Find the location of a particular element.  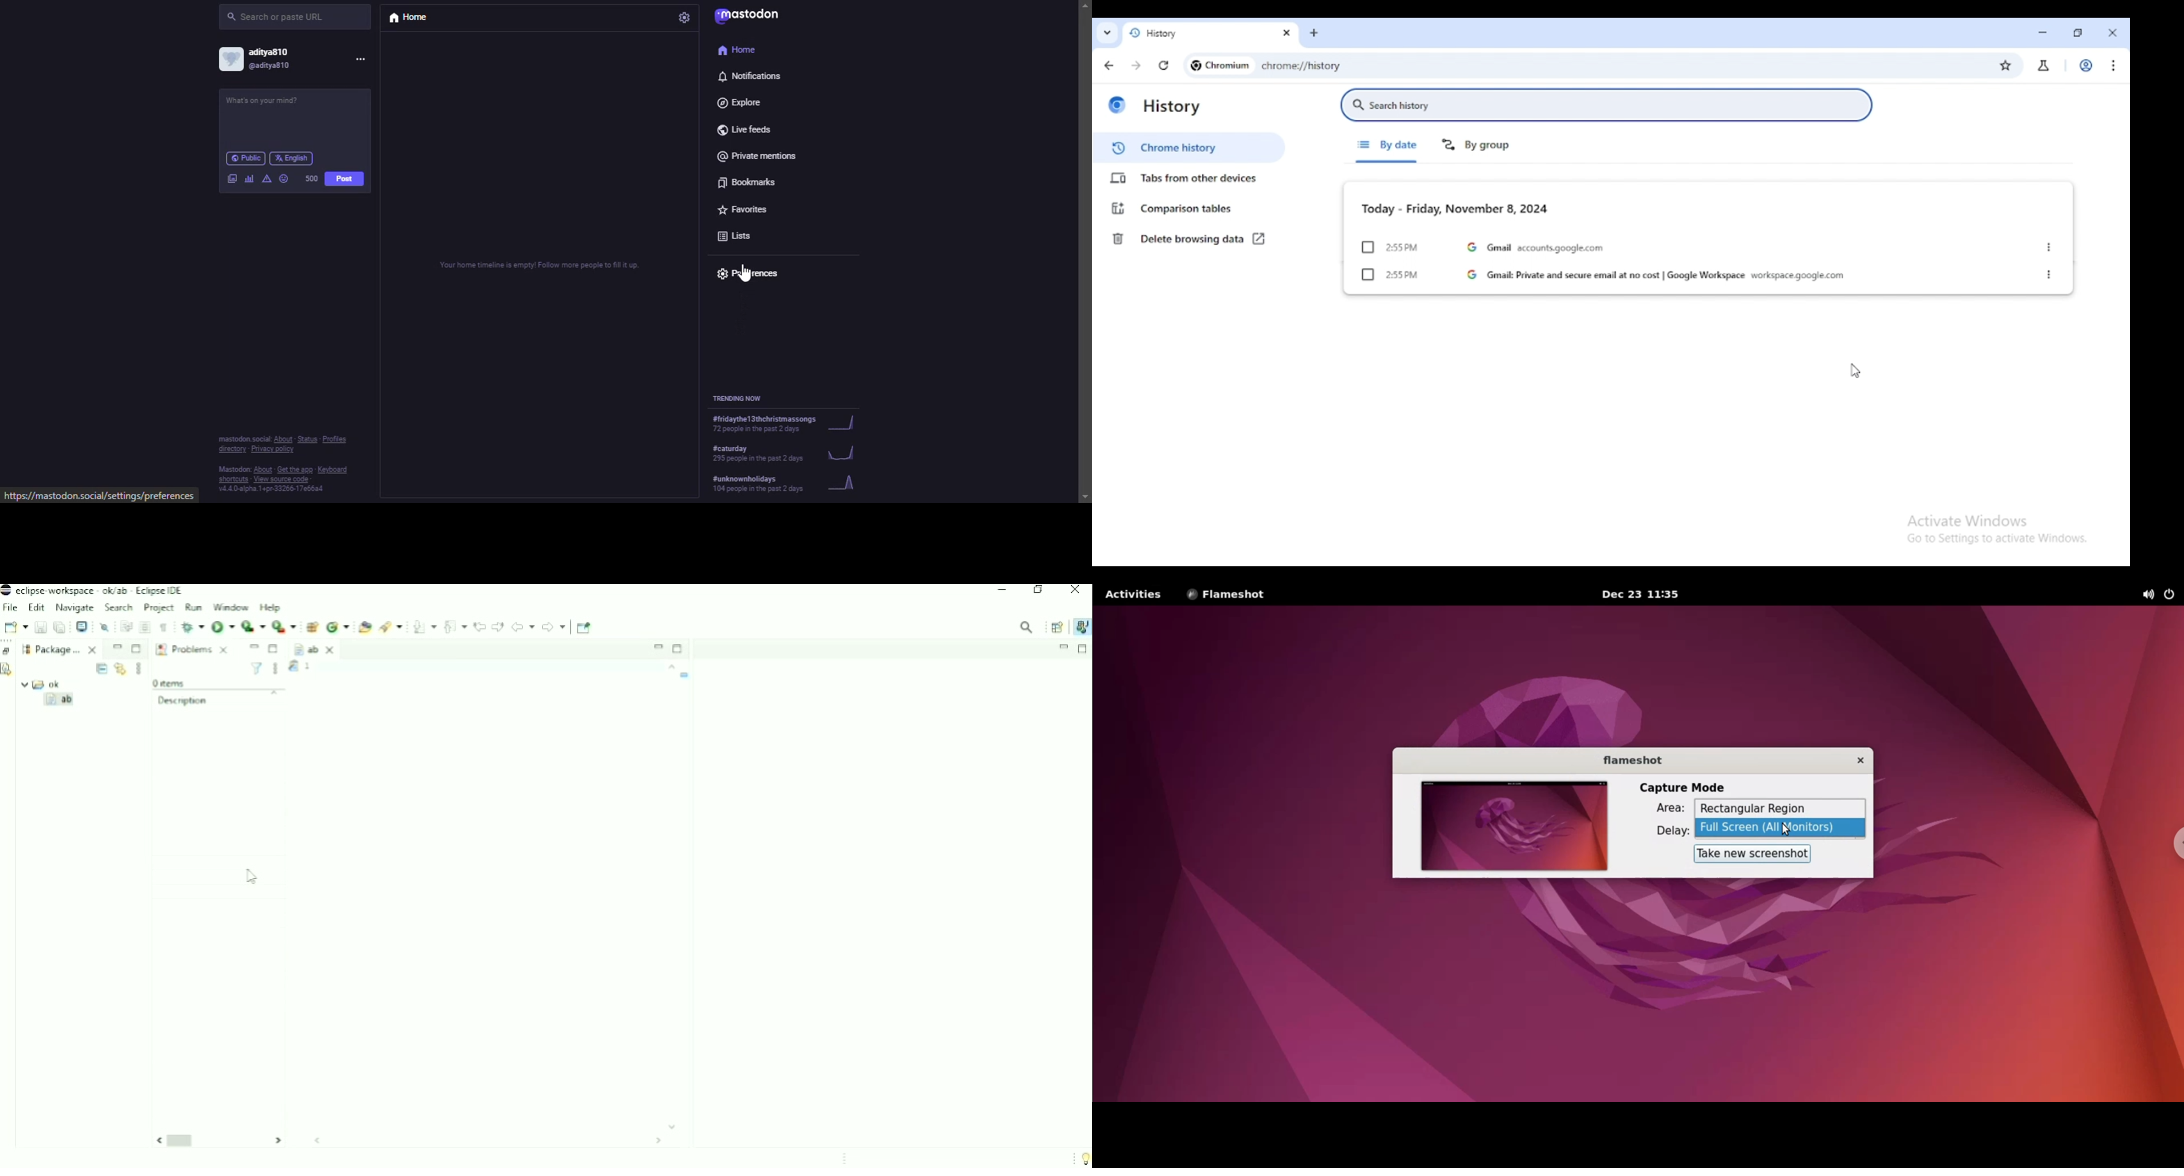

Forward is located at coordinates (554, 627).